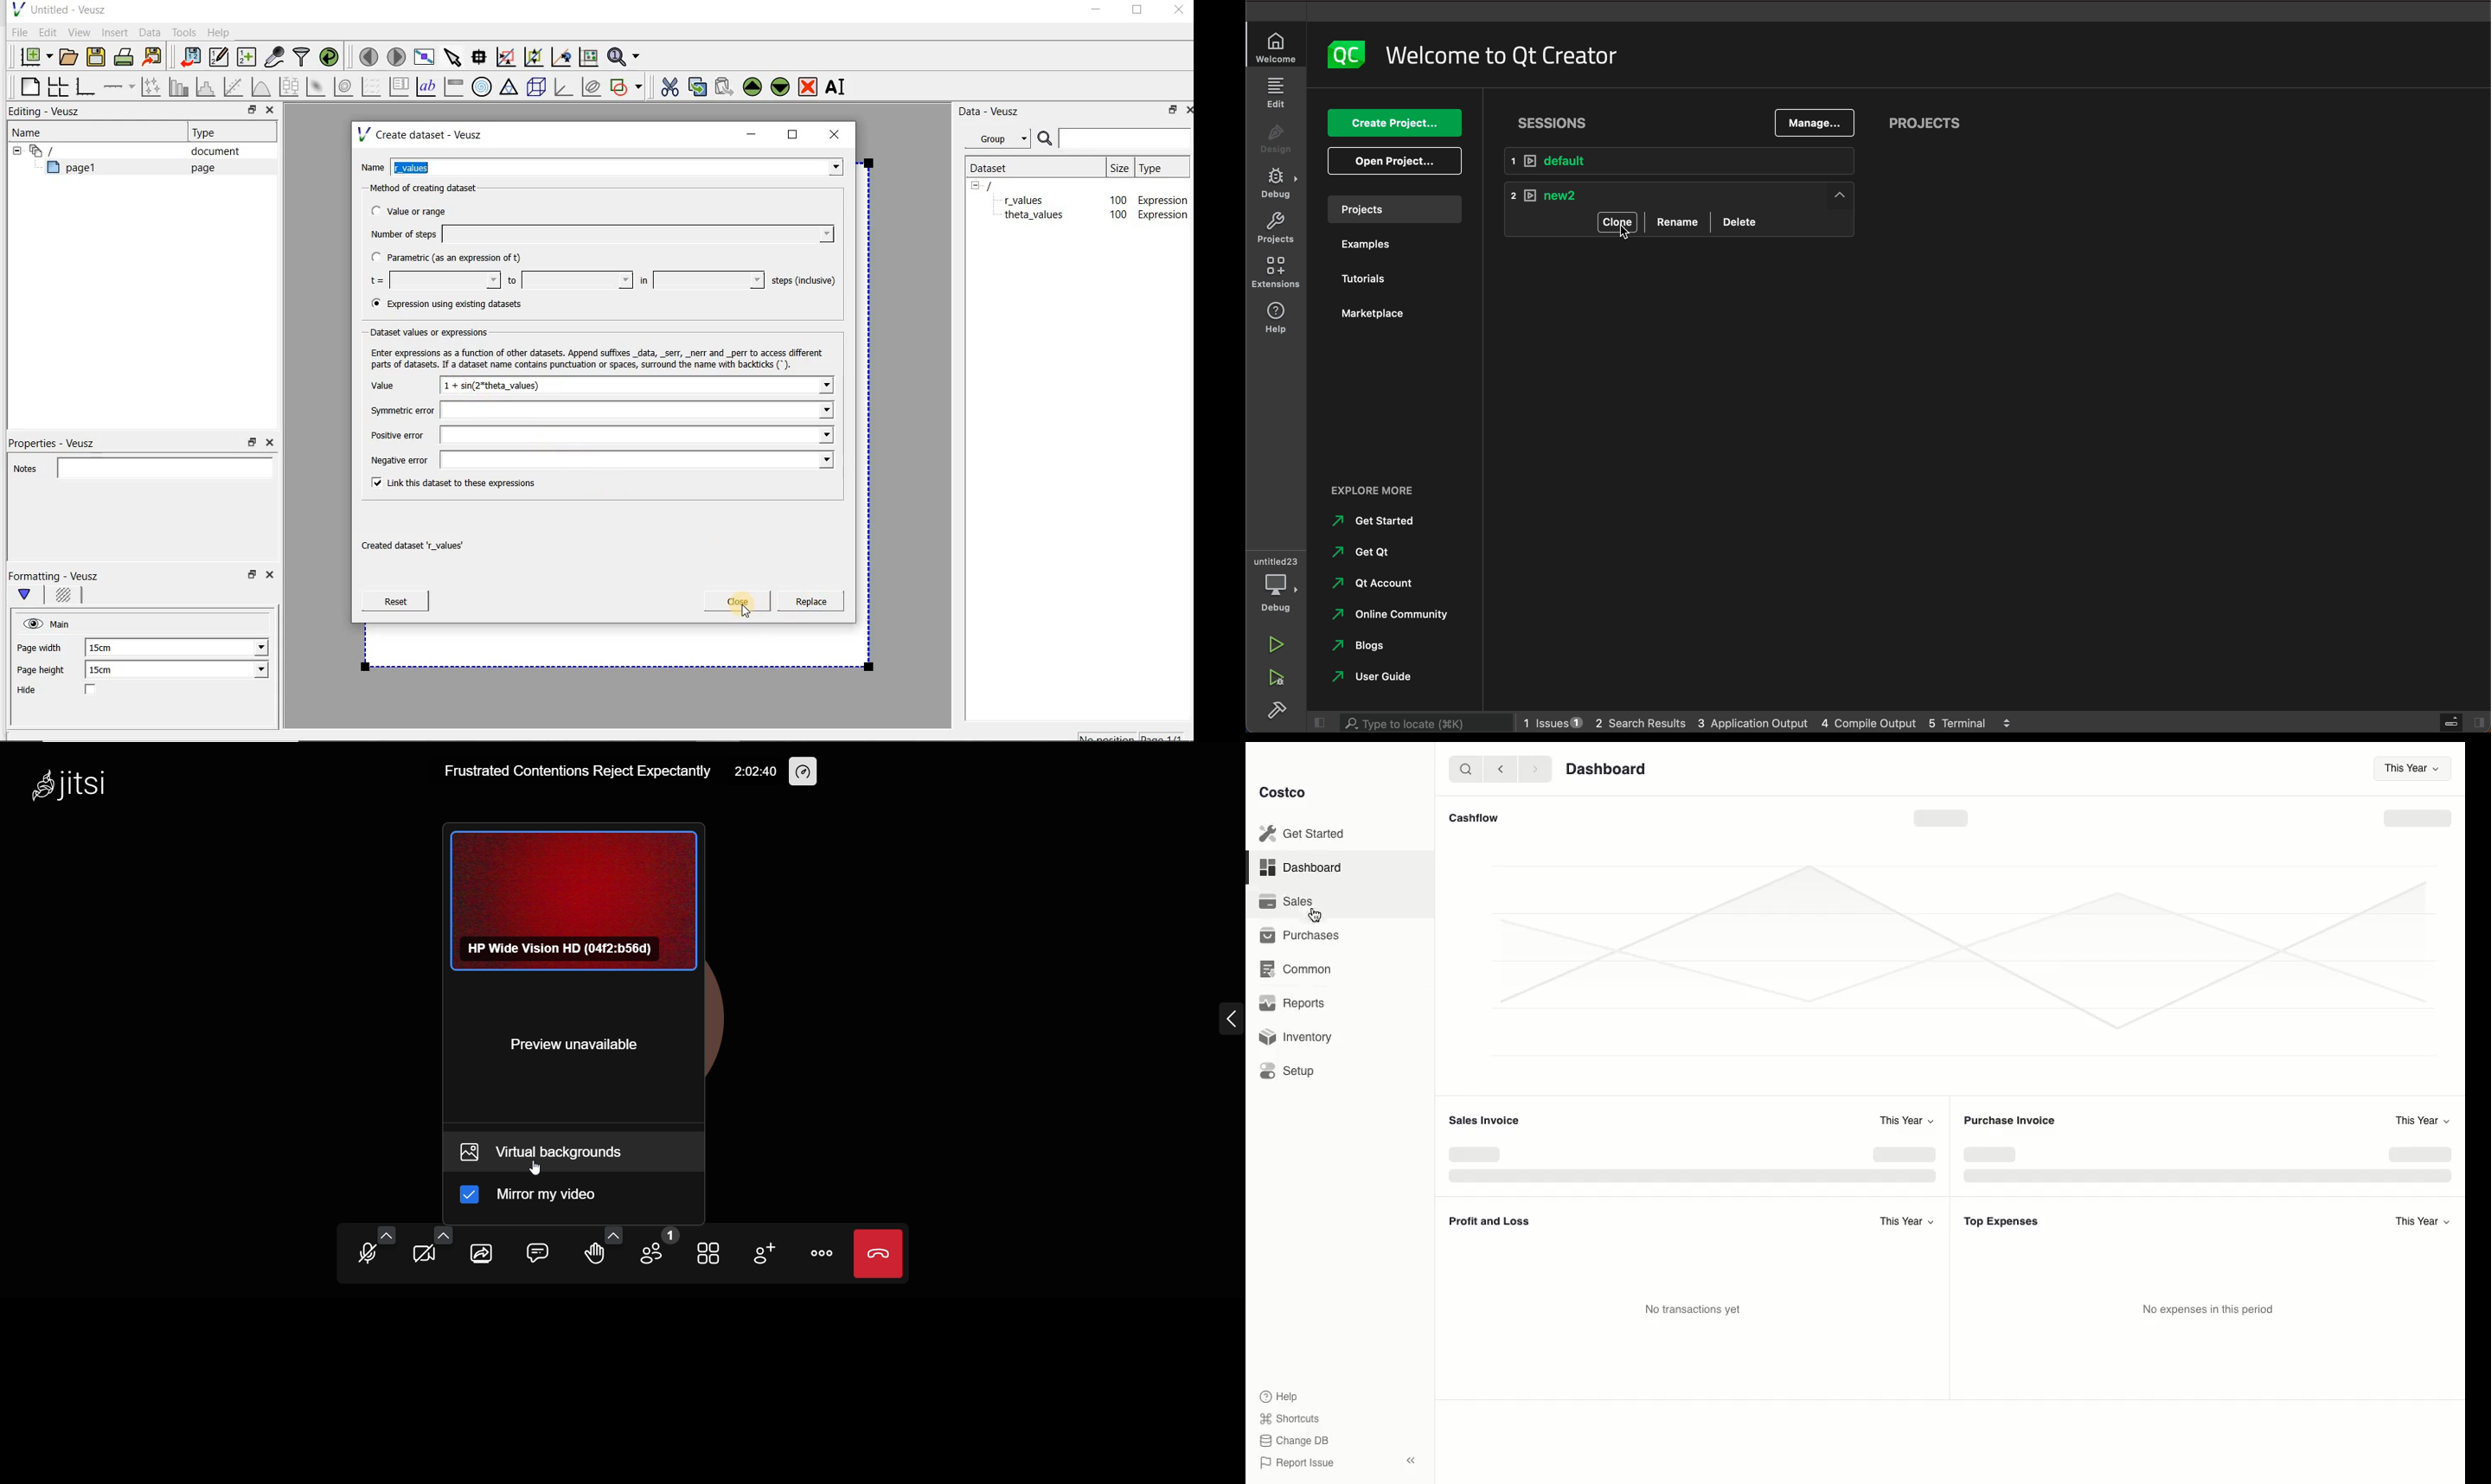 The image size is (2492, 1484). I want to click on restore down, so click(248, 112).